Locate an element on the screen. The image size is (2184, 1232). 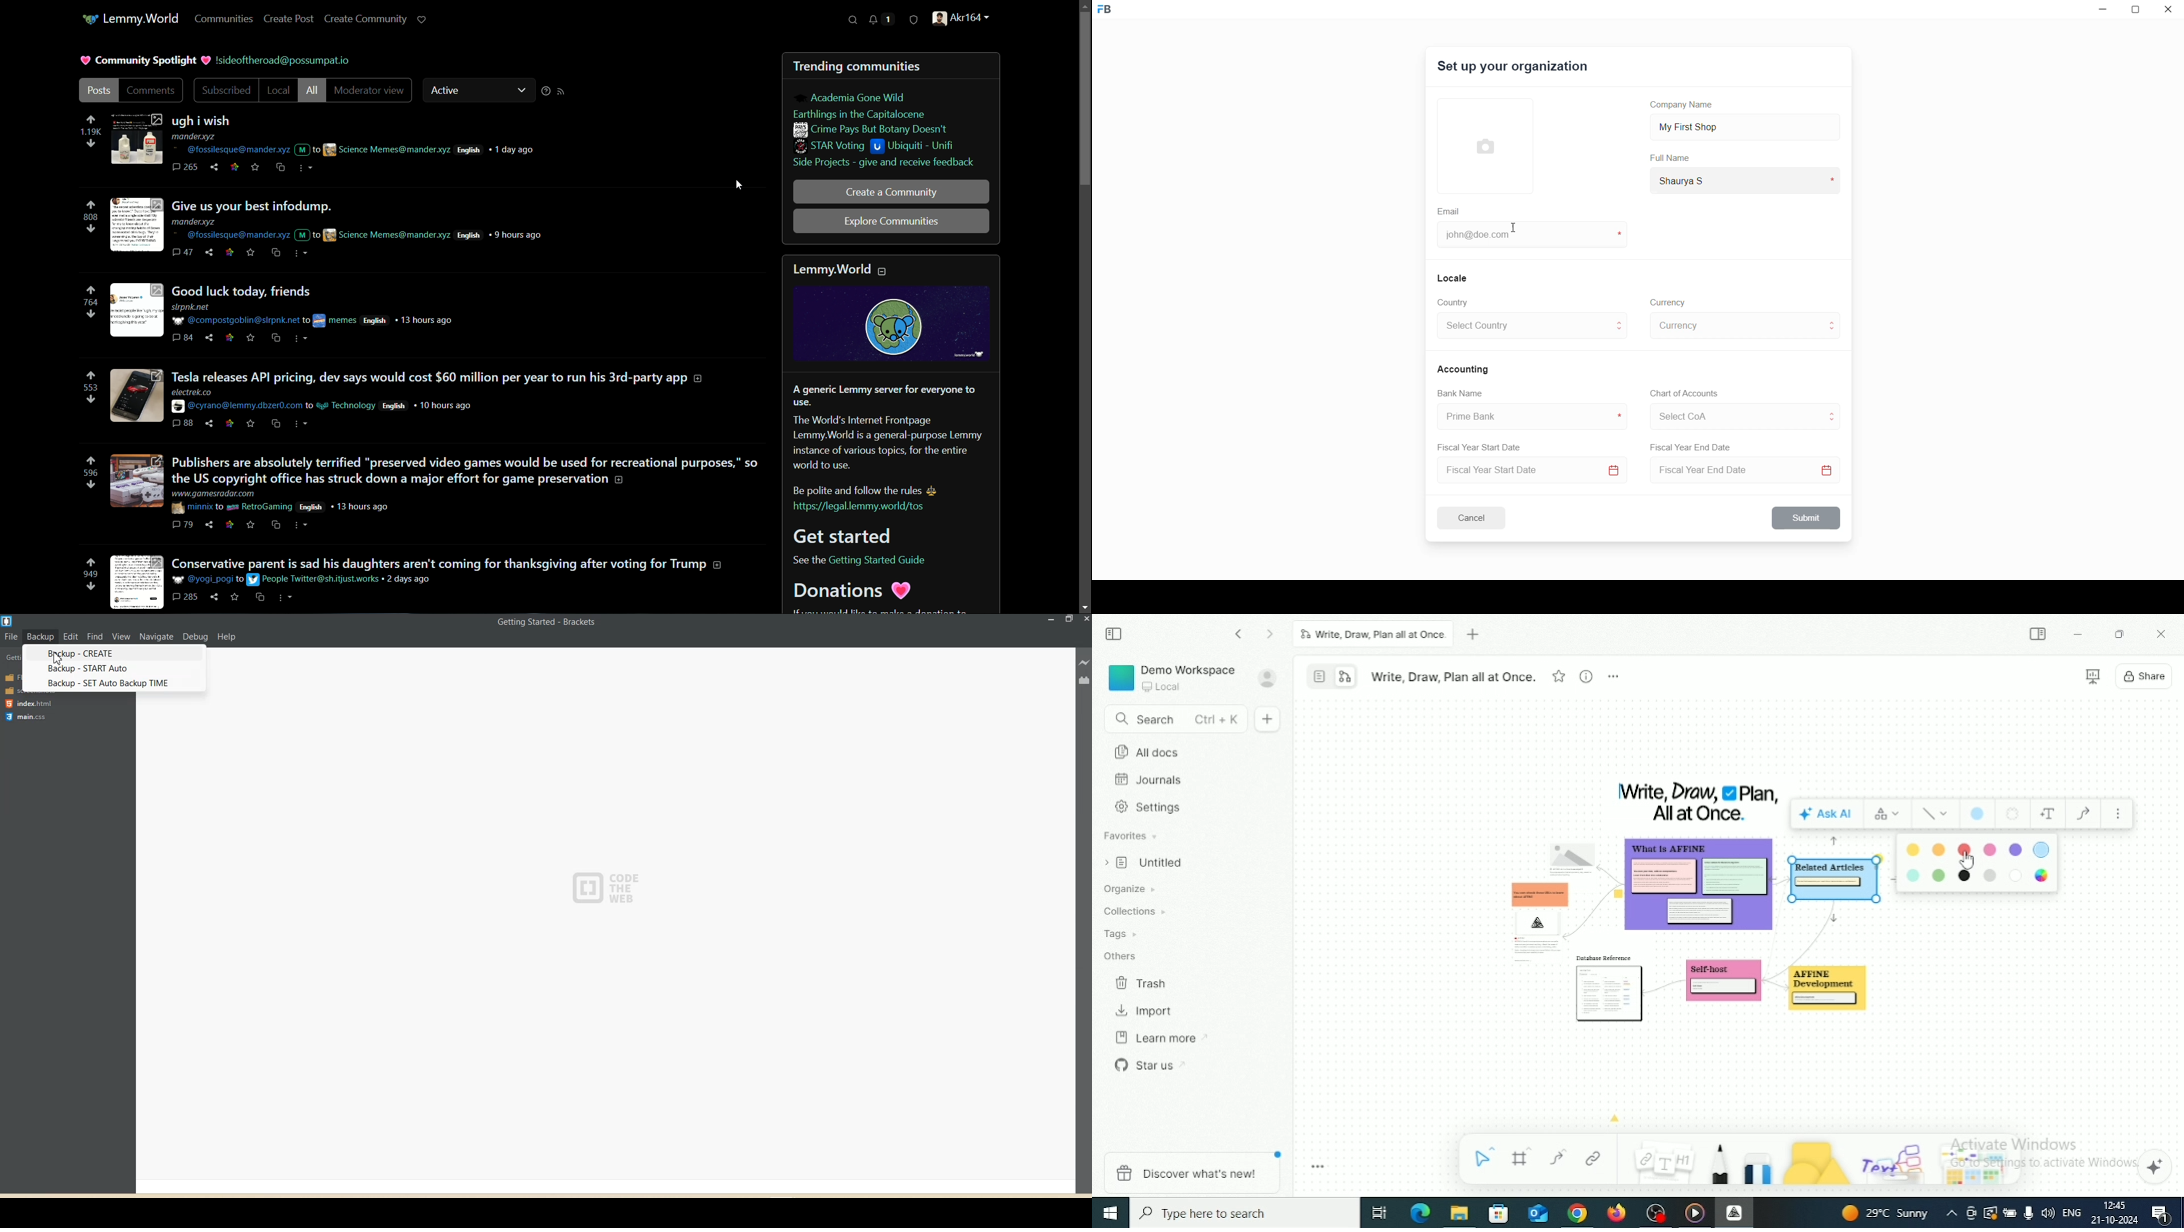
crime pays but botany doesn't is located at coordinates (871, 130).